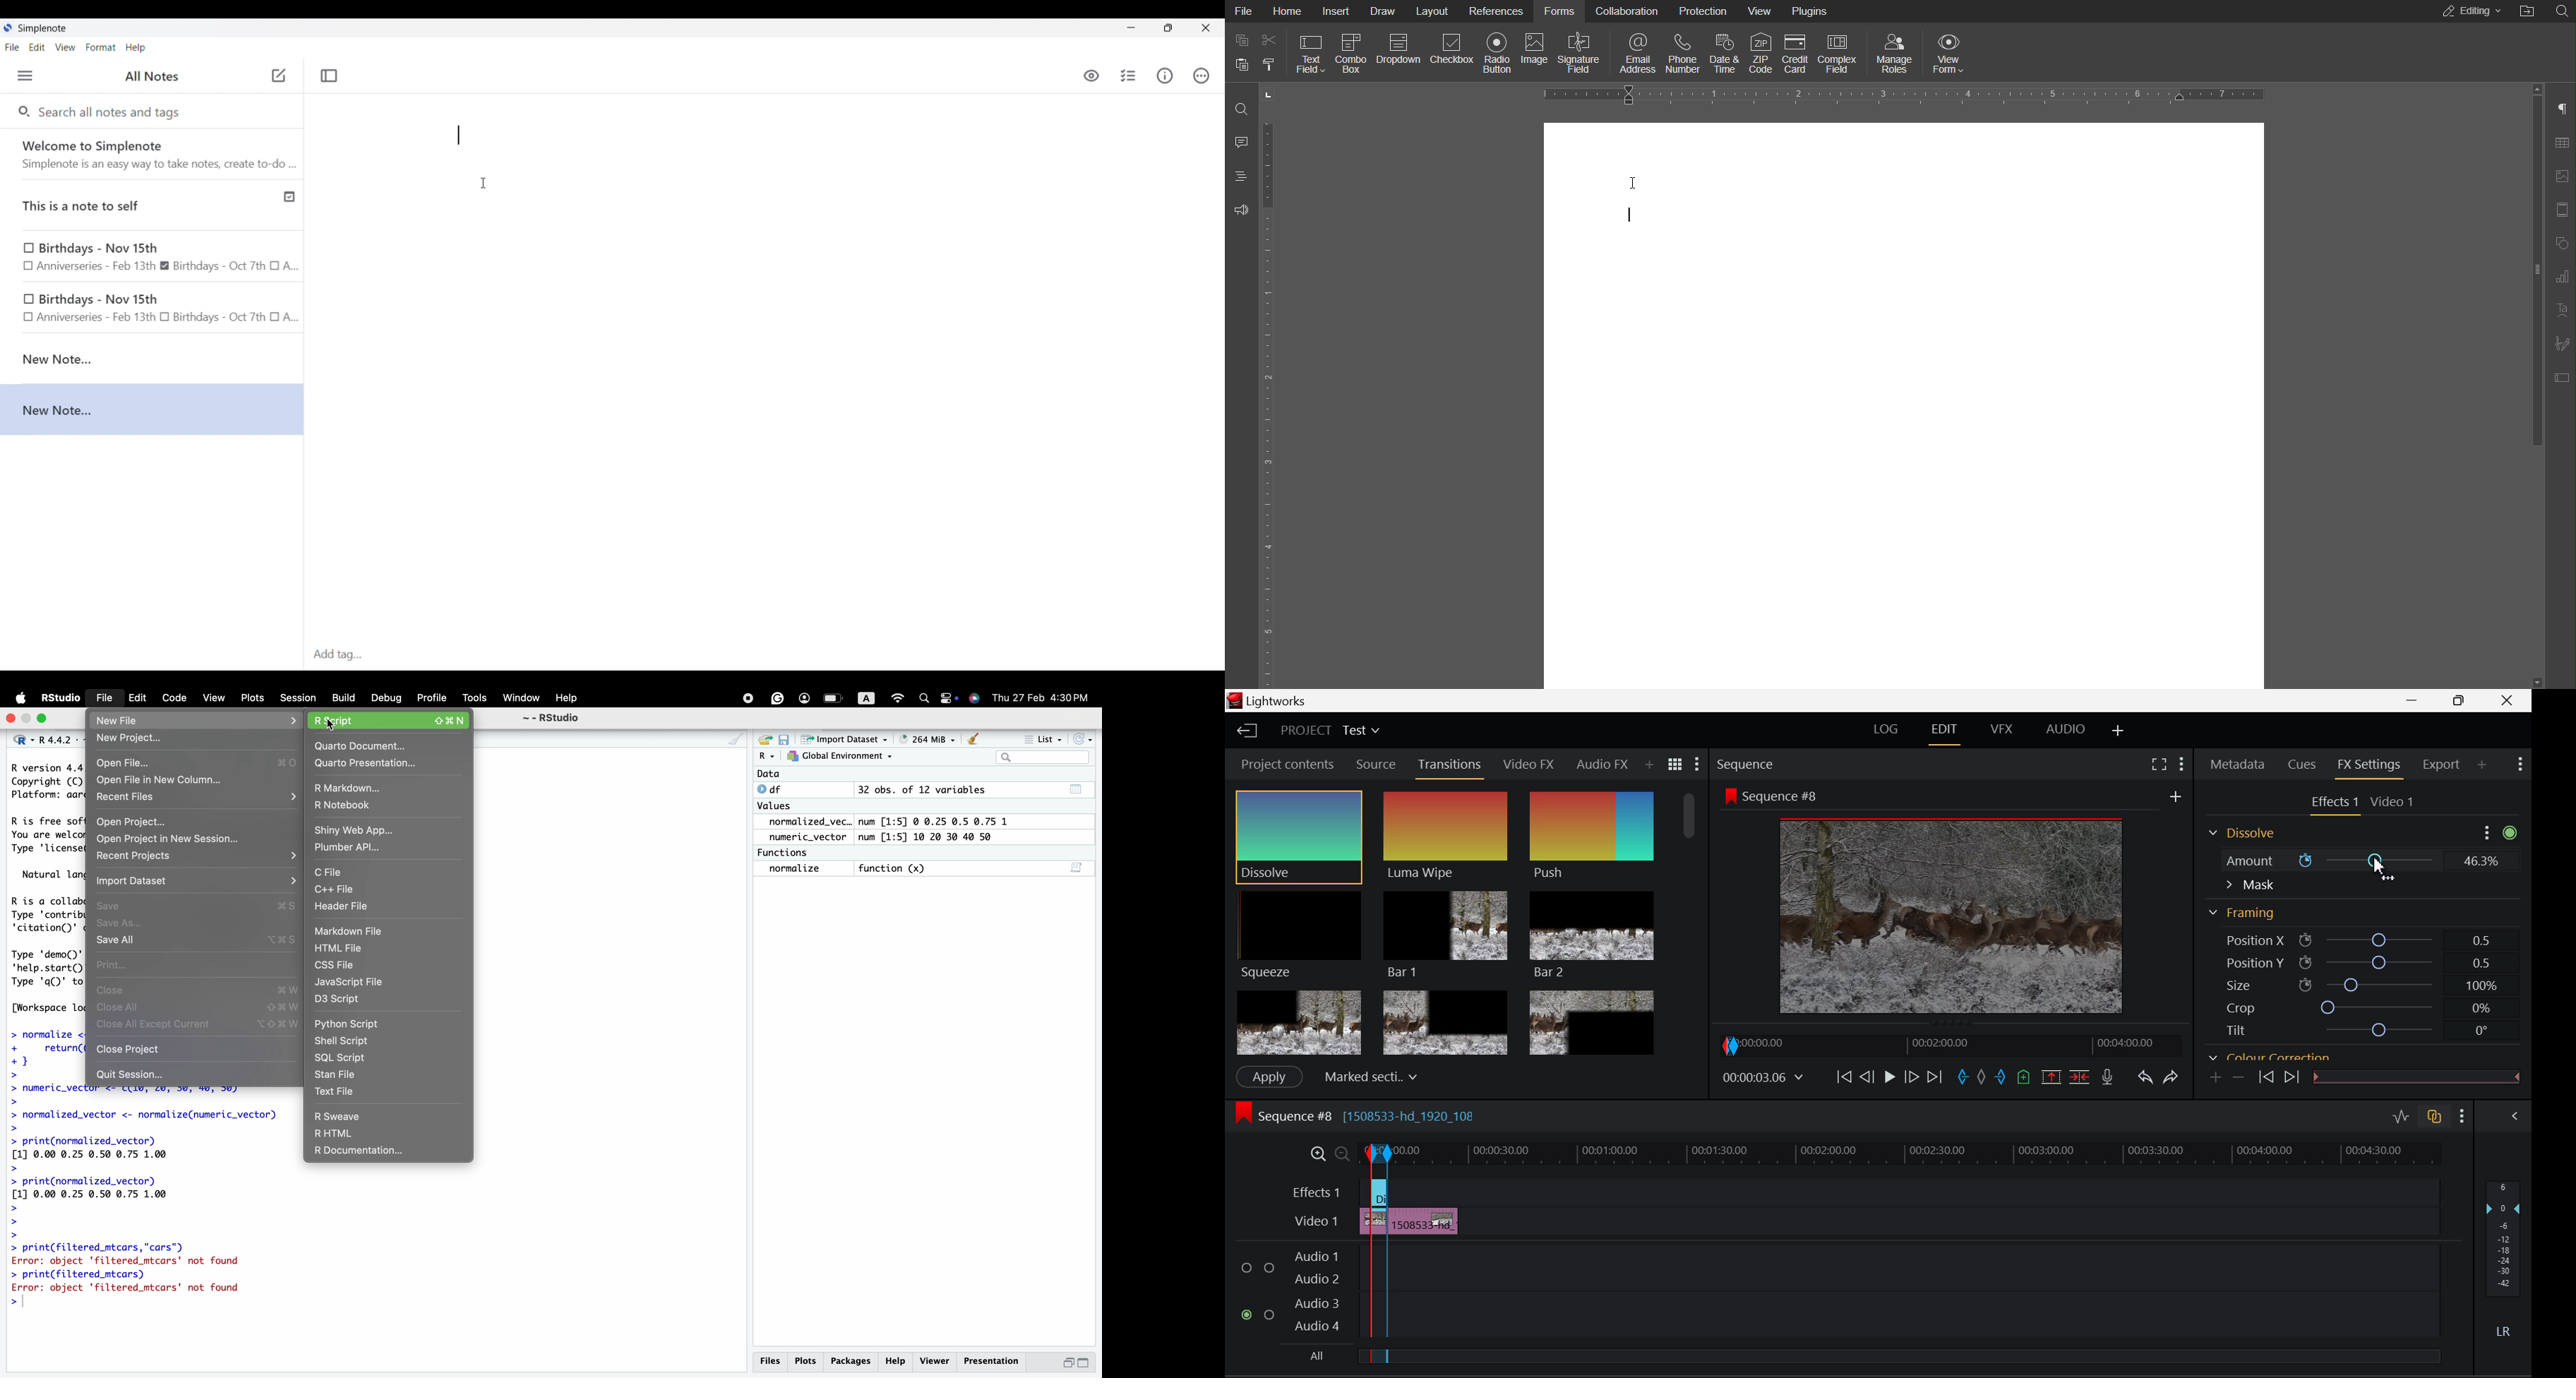 The height and width of the screenshot is (1400, 2576). Describe the element at coordinates (196, 1049) in the screenshot. I see `close project` at that location.